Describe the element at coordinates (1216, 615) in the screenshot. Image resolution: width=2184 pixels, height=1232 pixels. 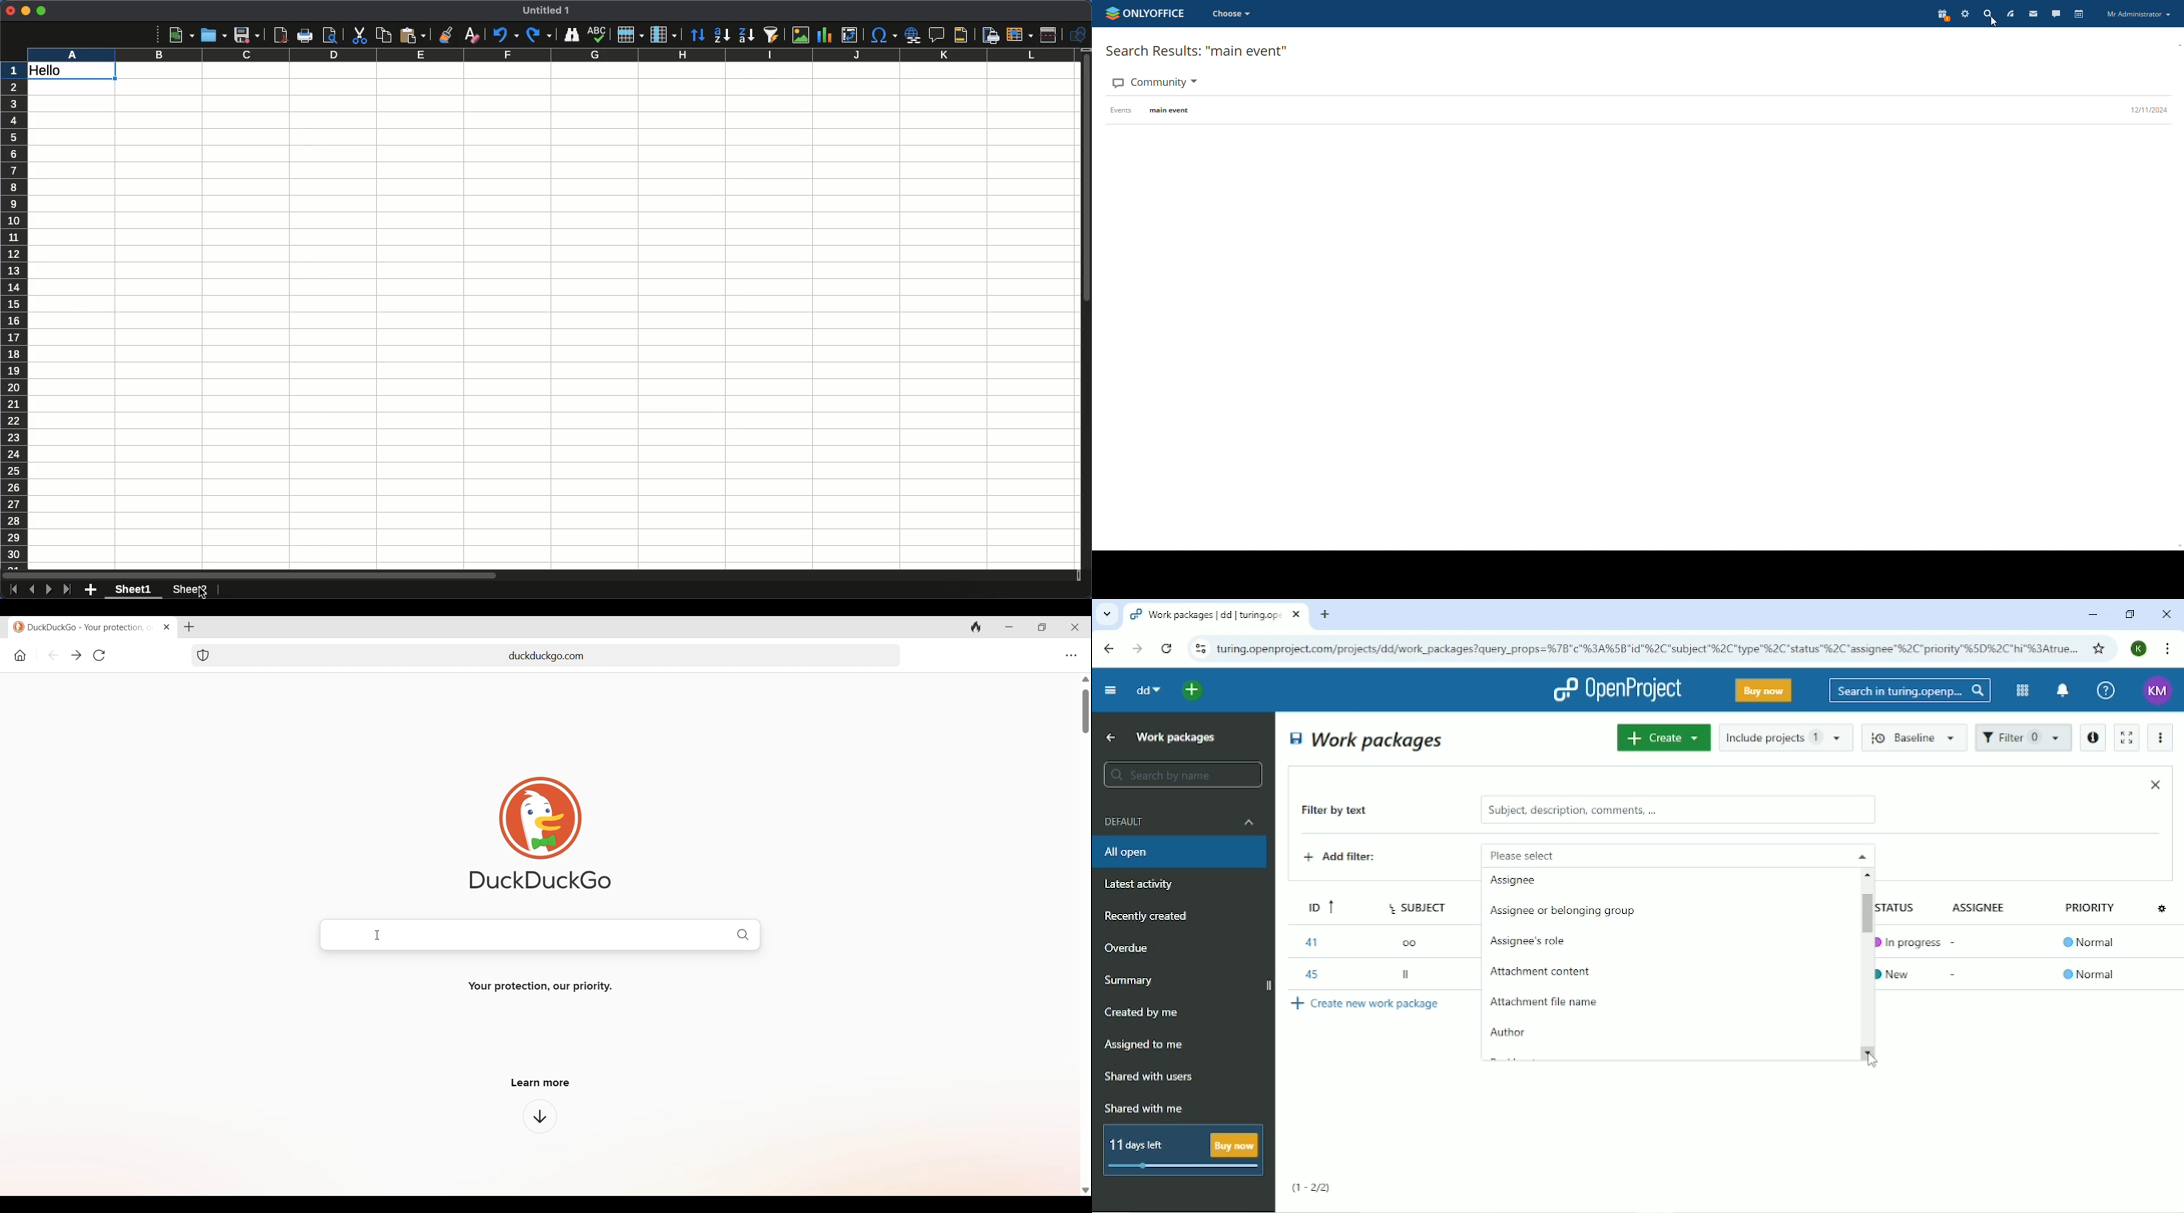
I see `Current tab` at that location.